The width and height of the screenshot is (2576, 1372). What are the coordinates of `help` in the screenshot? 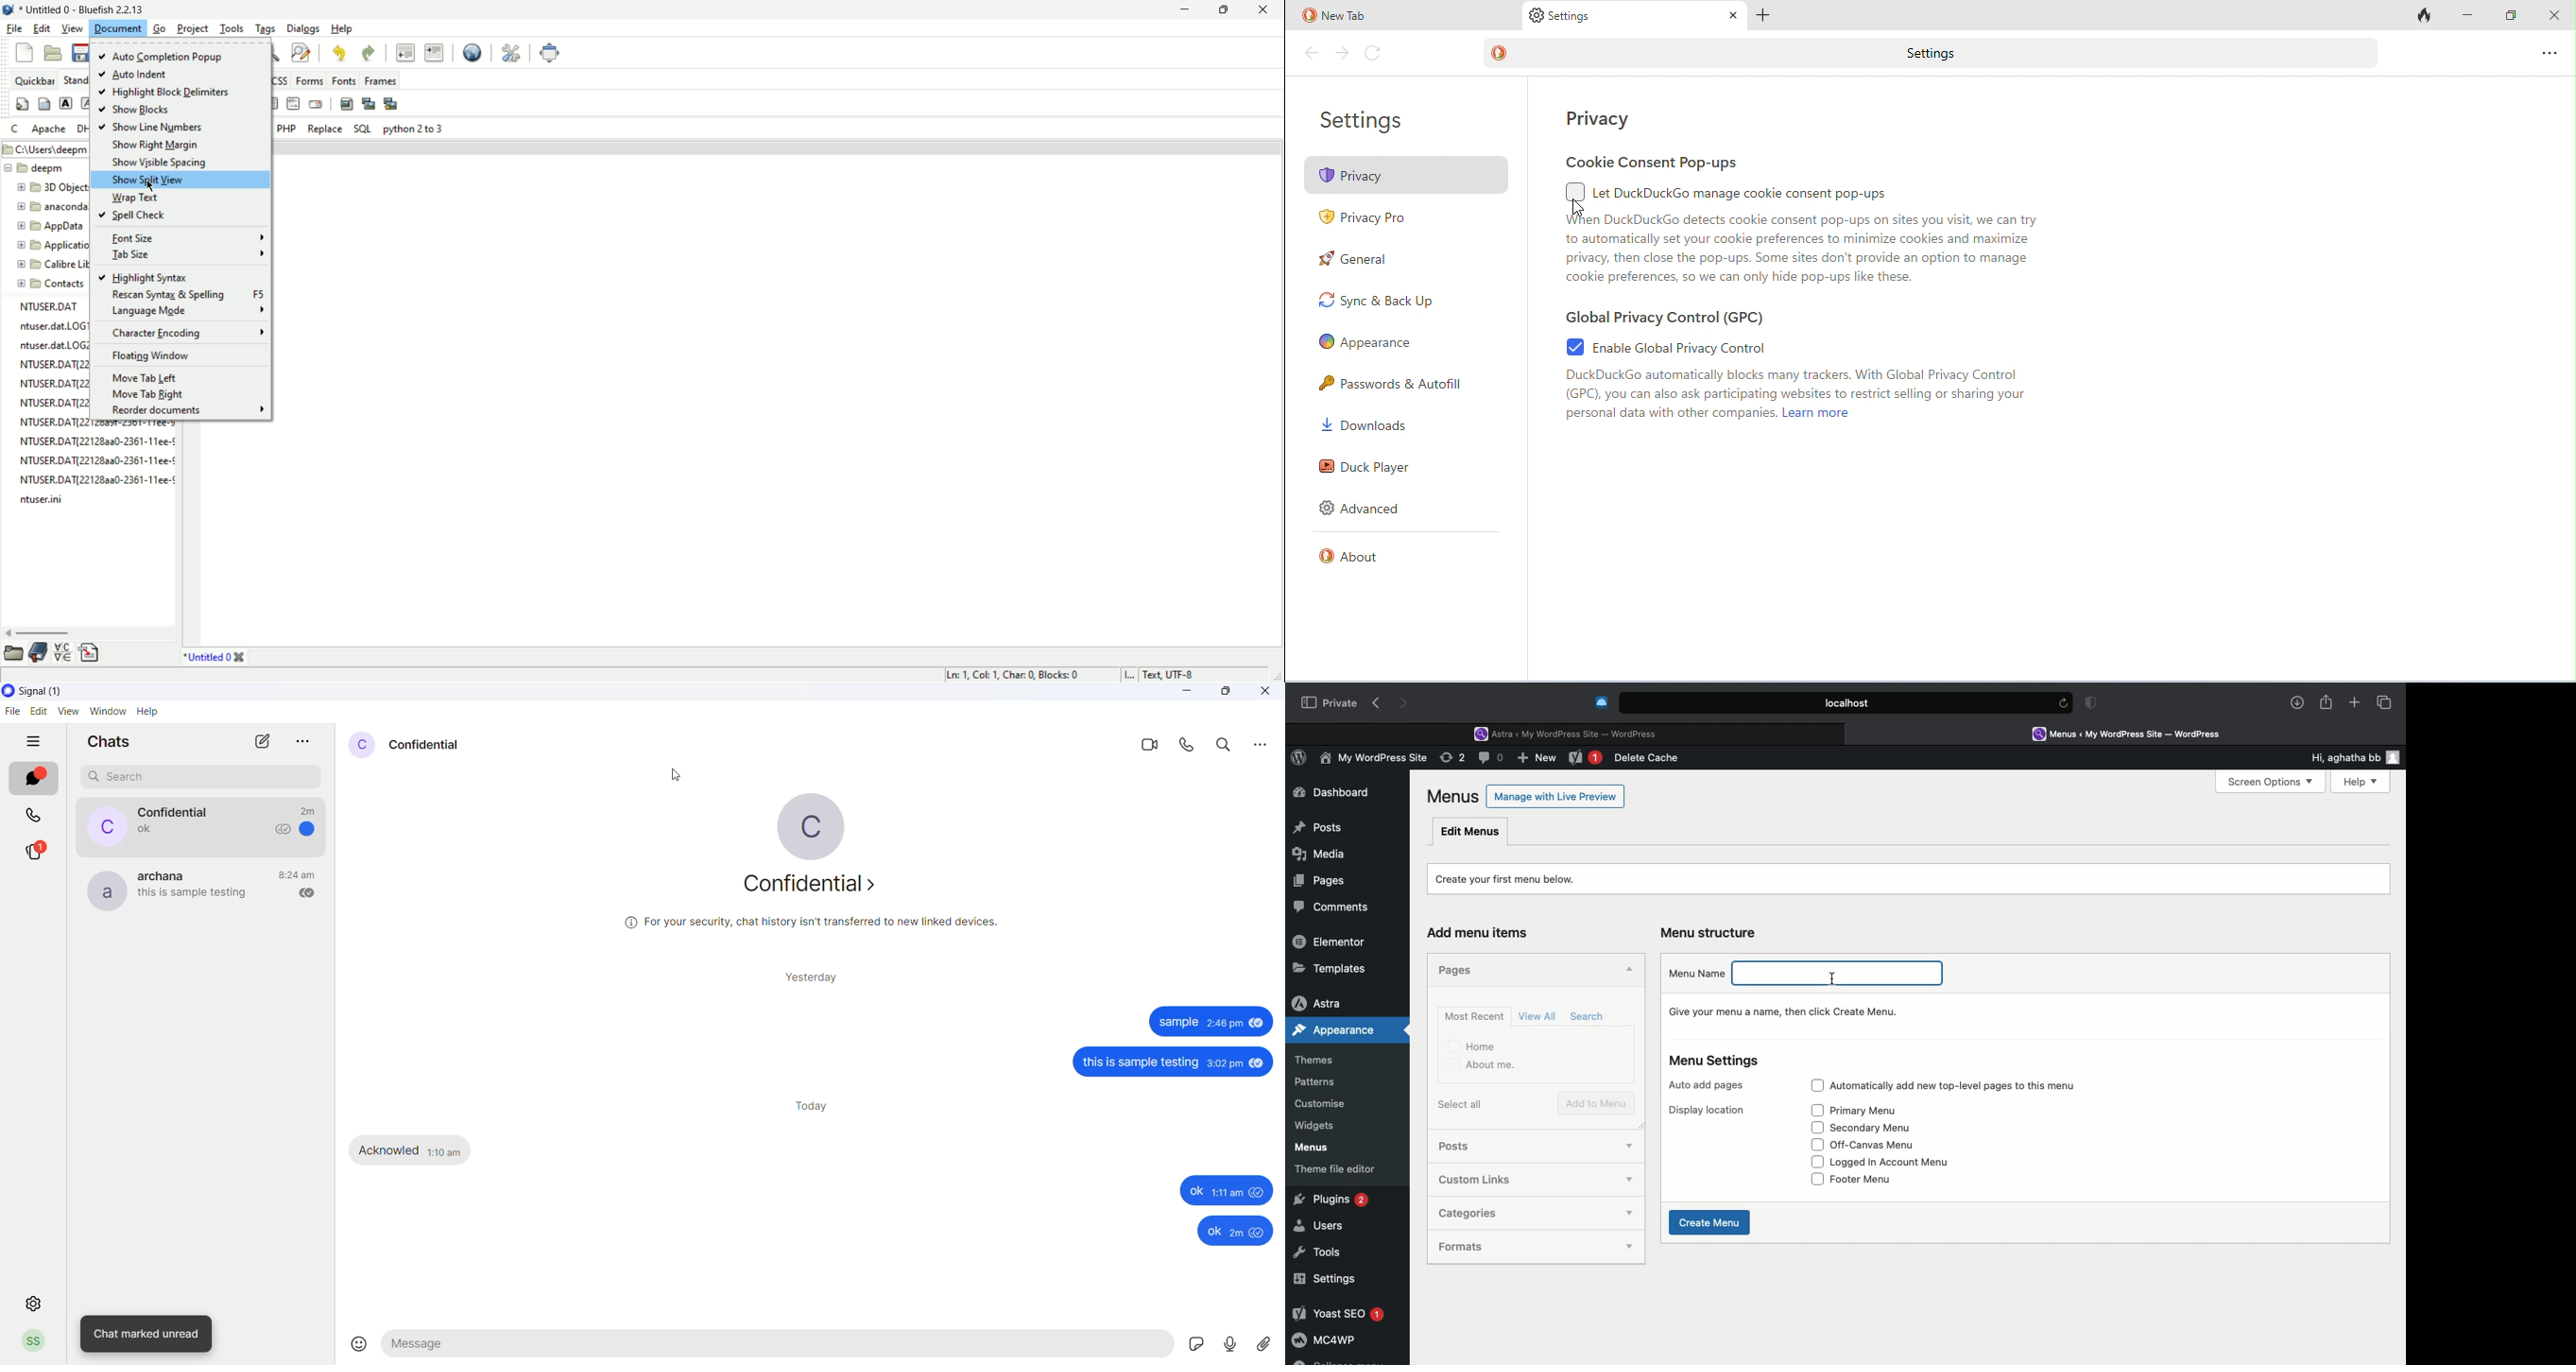 It's located at (146, 711).